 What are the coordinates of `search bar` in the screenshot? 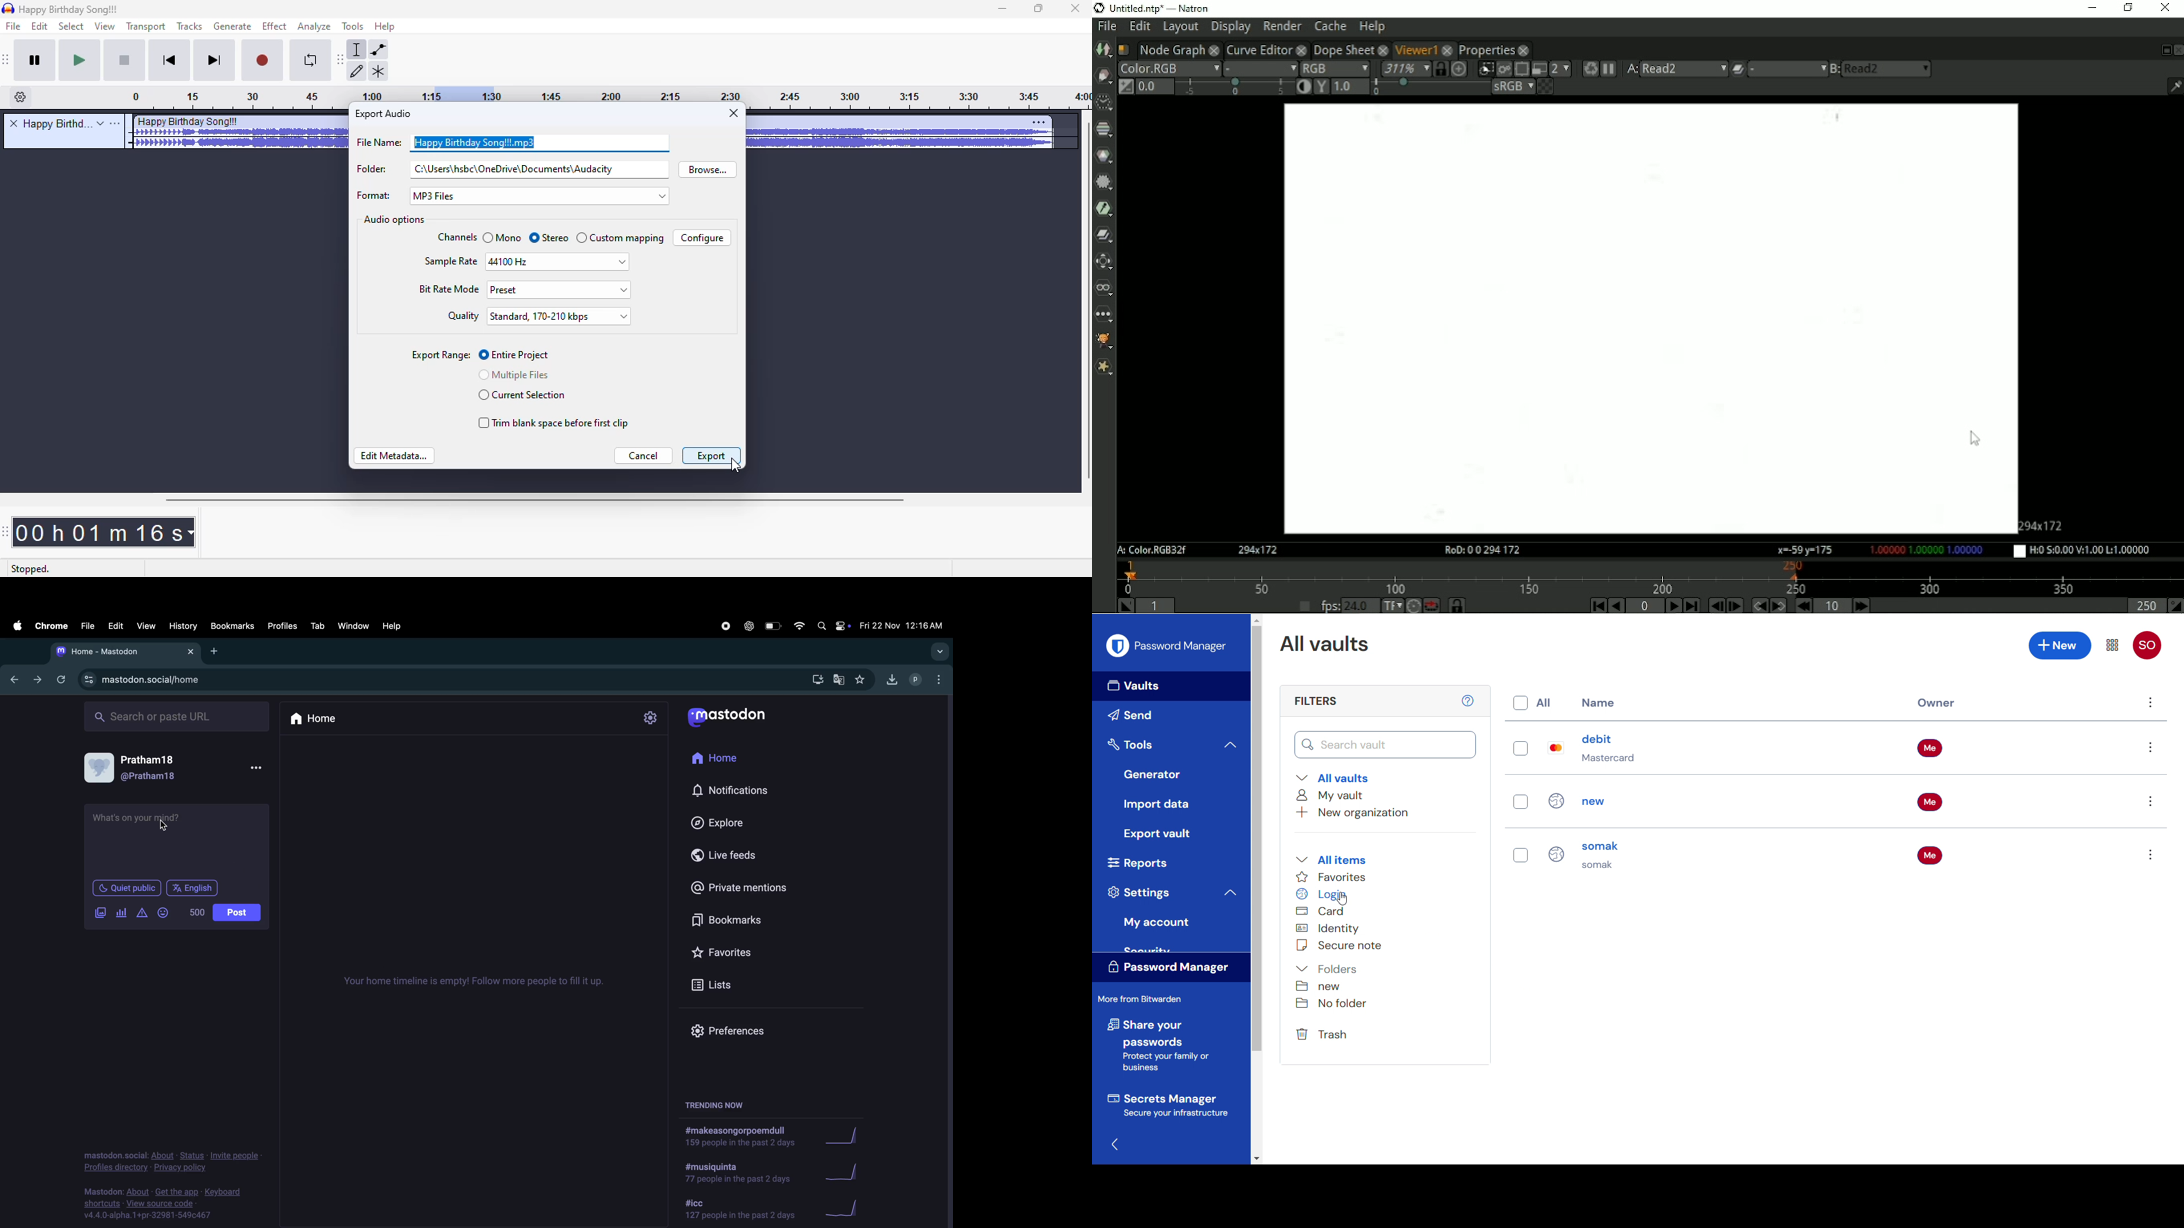 It's located at (176, 717).